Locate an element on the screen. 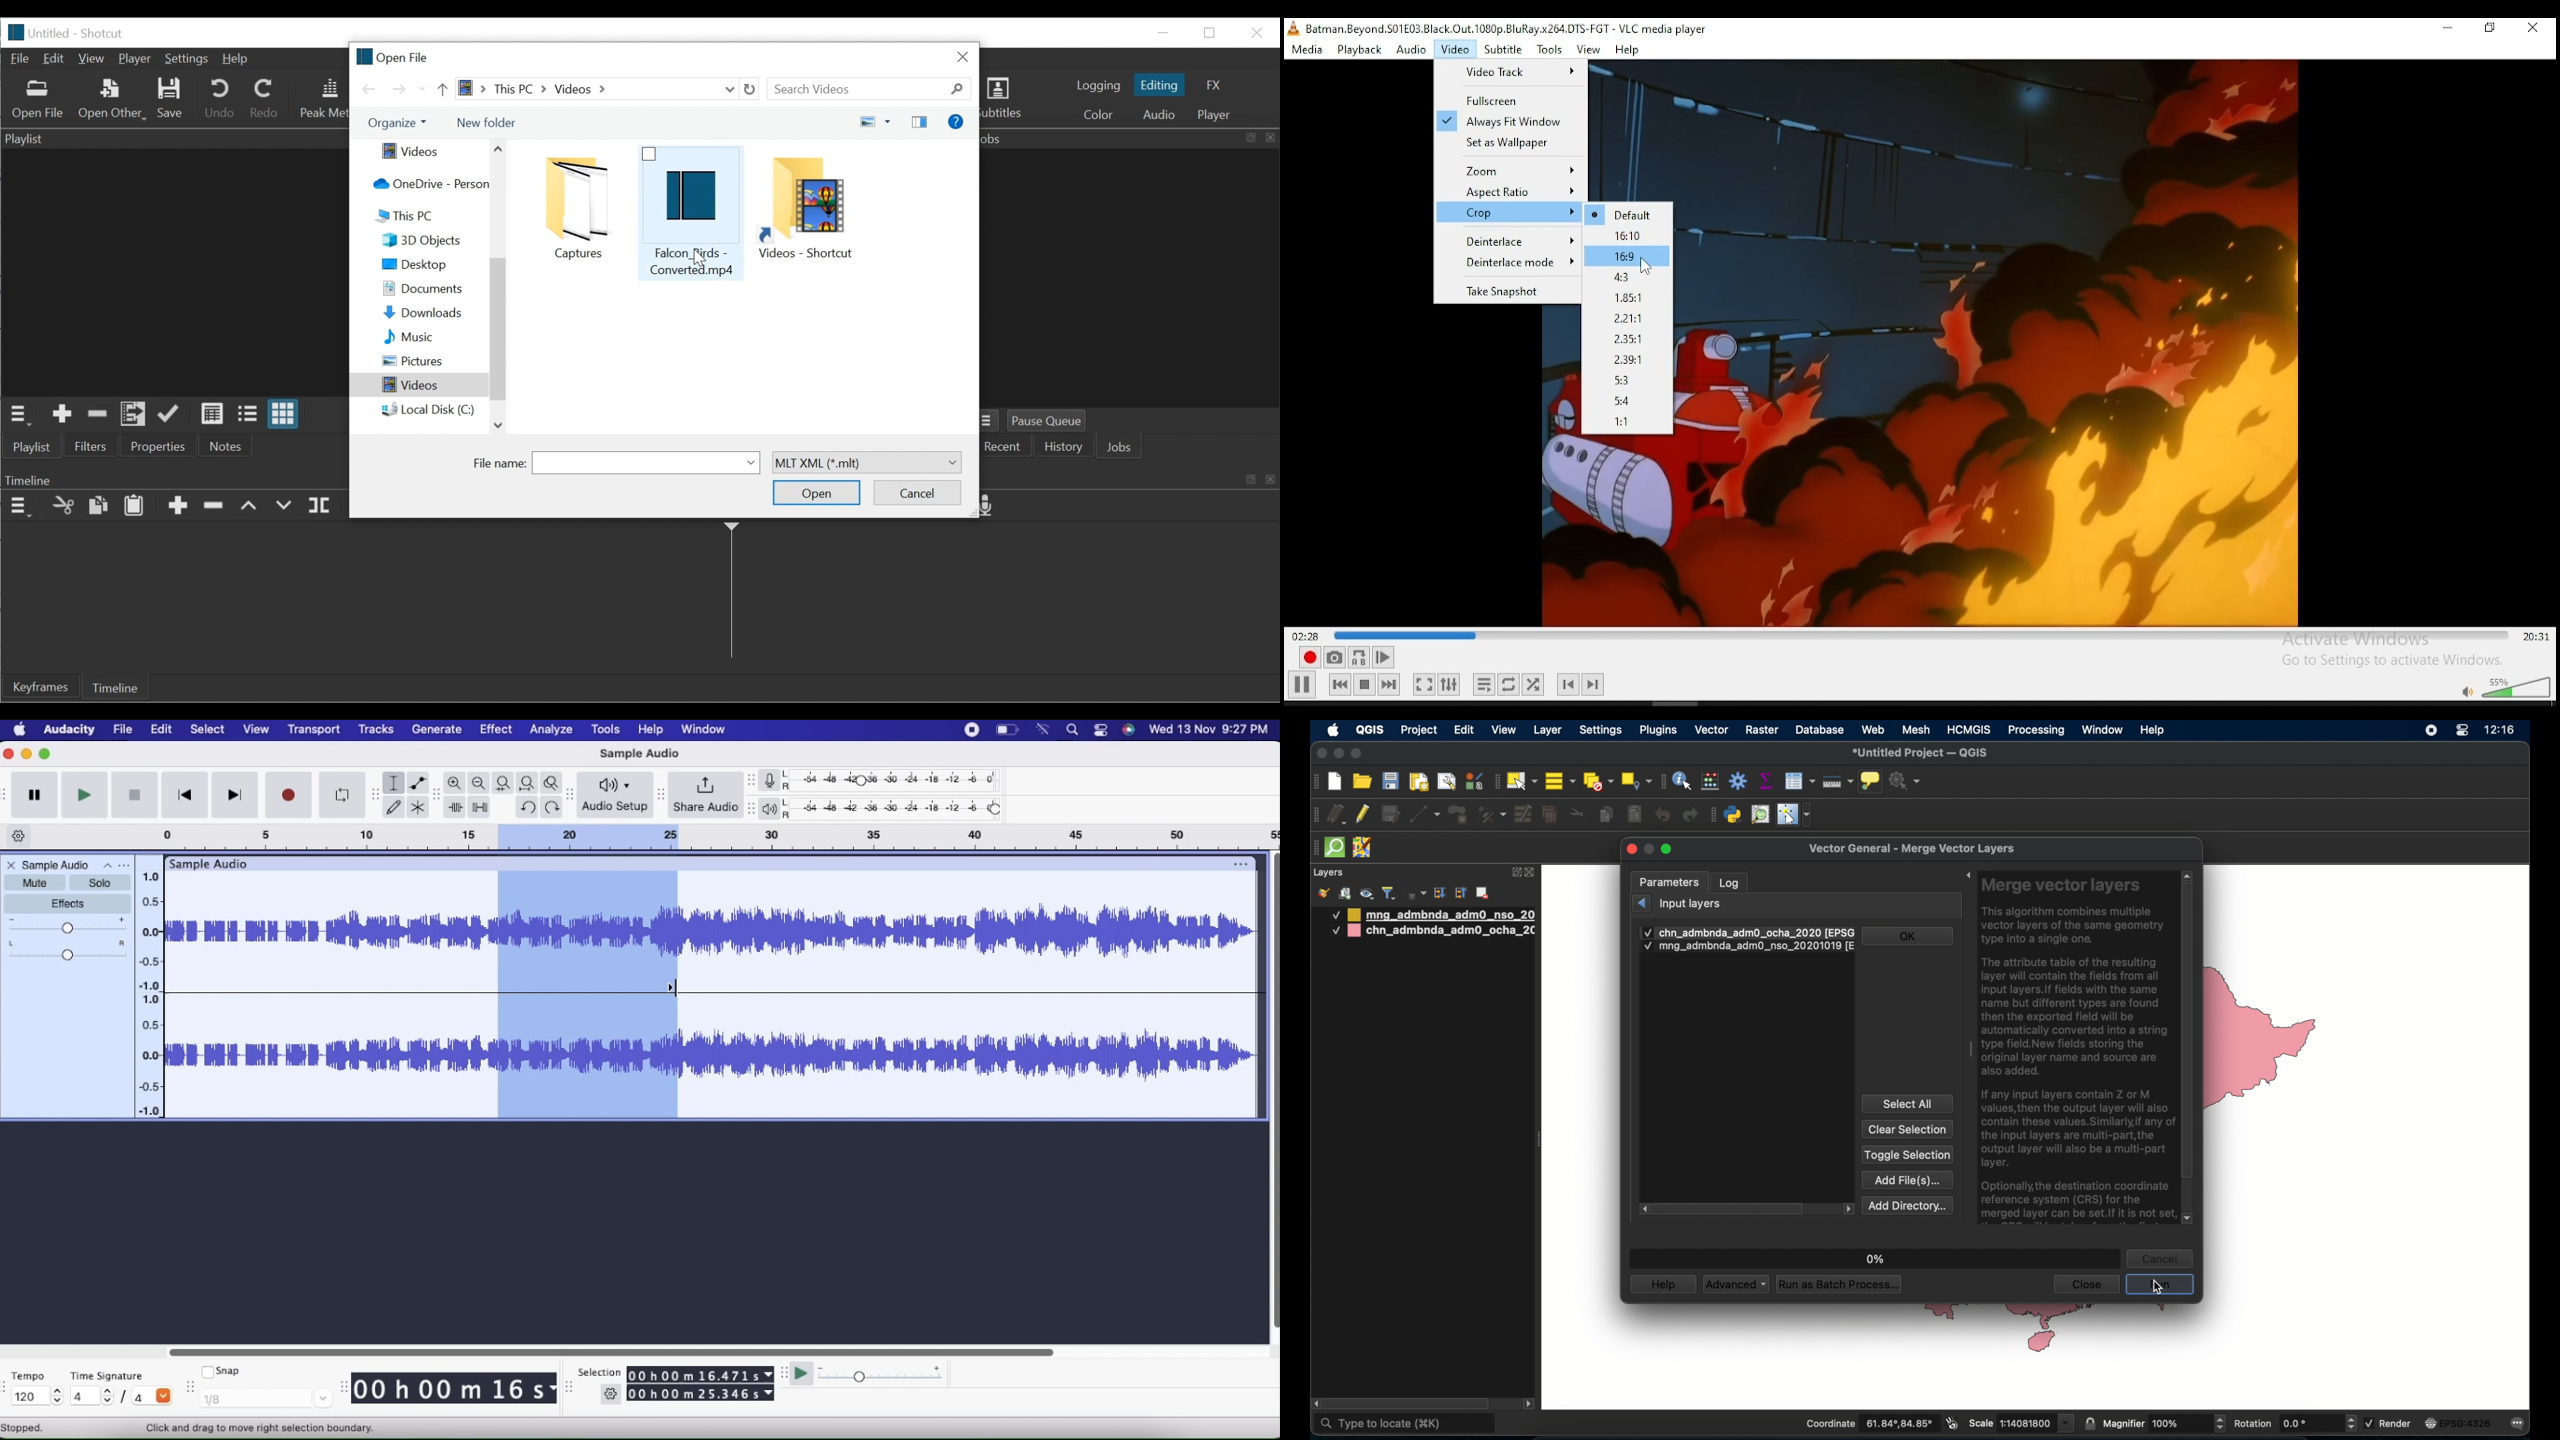 The image size is (2576, 1456). toggle playlist is located at coordinates (1485, 684).